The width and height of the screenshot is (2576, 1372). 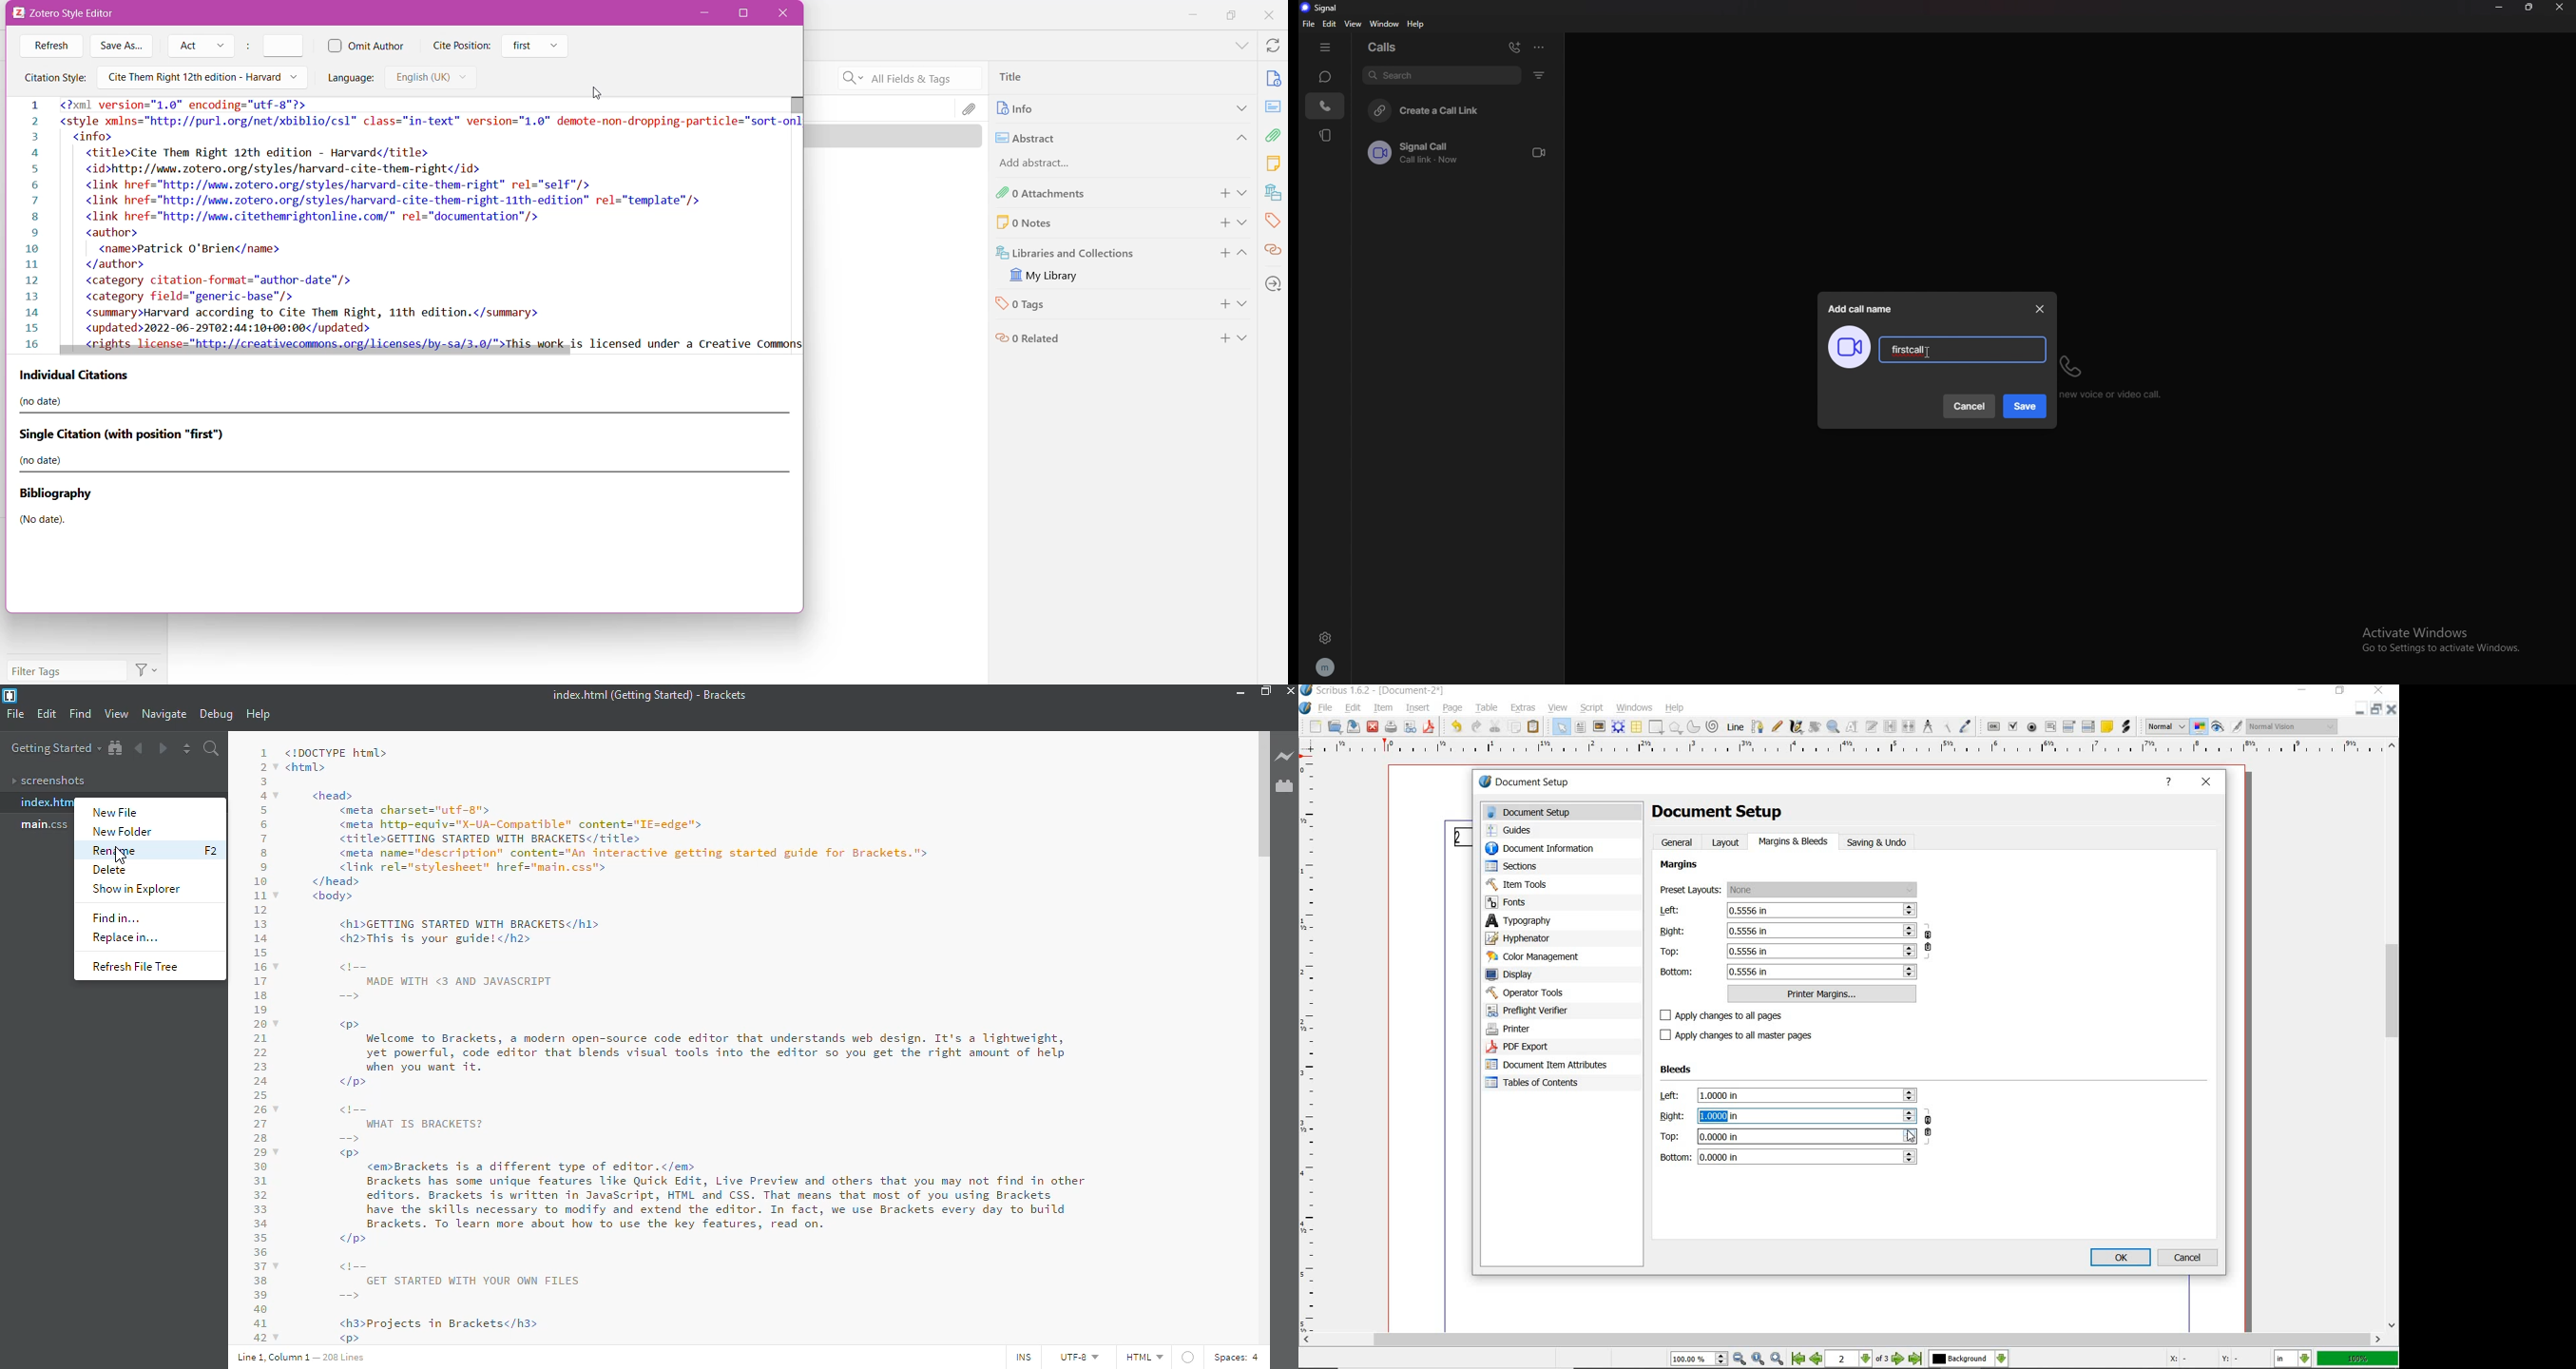 I want to click on undo, so click(x=1454, y=726).